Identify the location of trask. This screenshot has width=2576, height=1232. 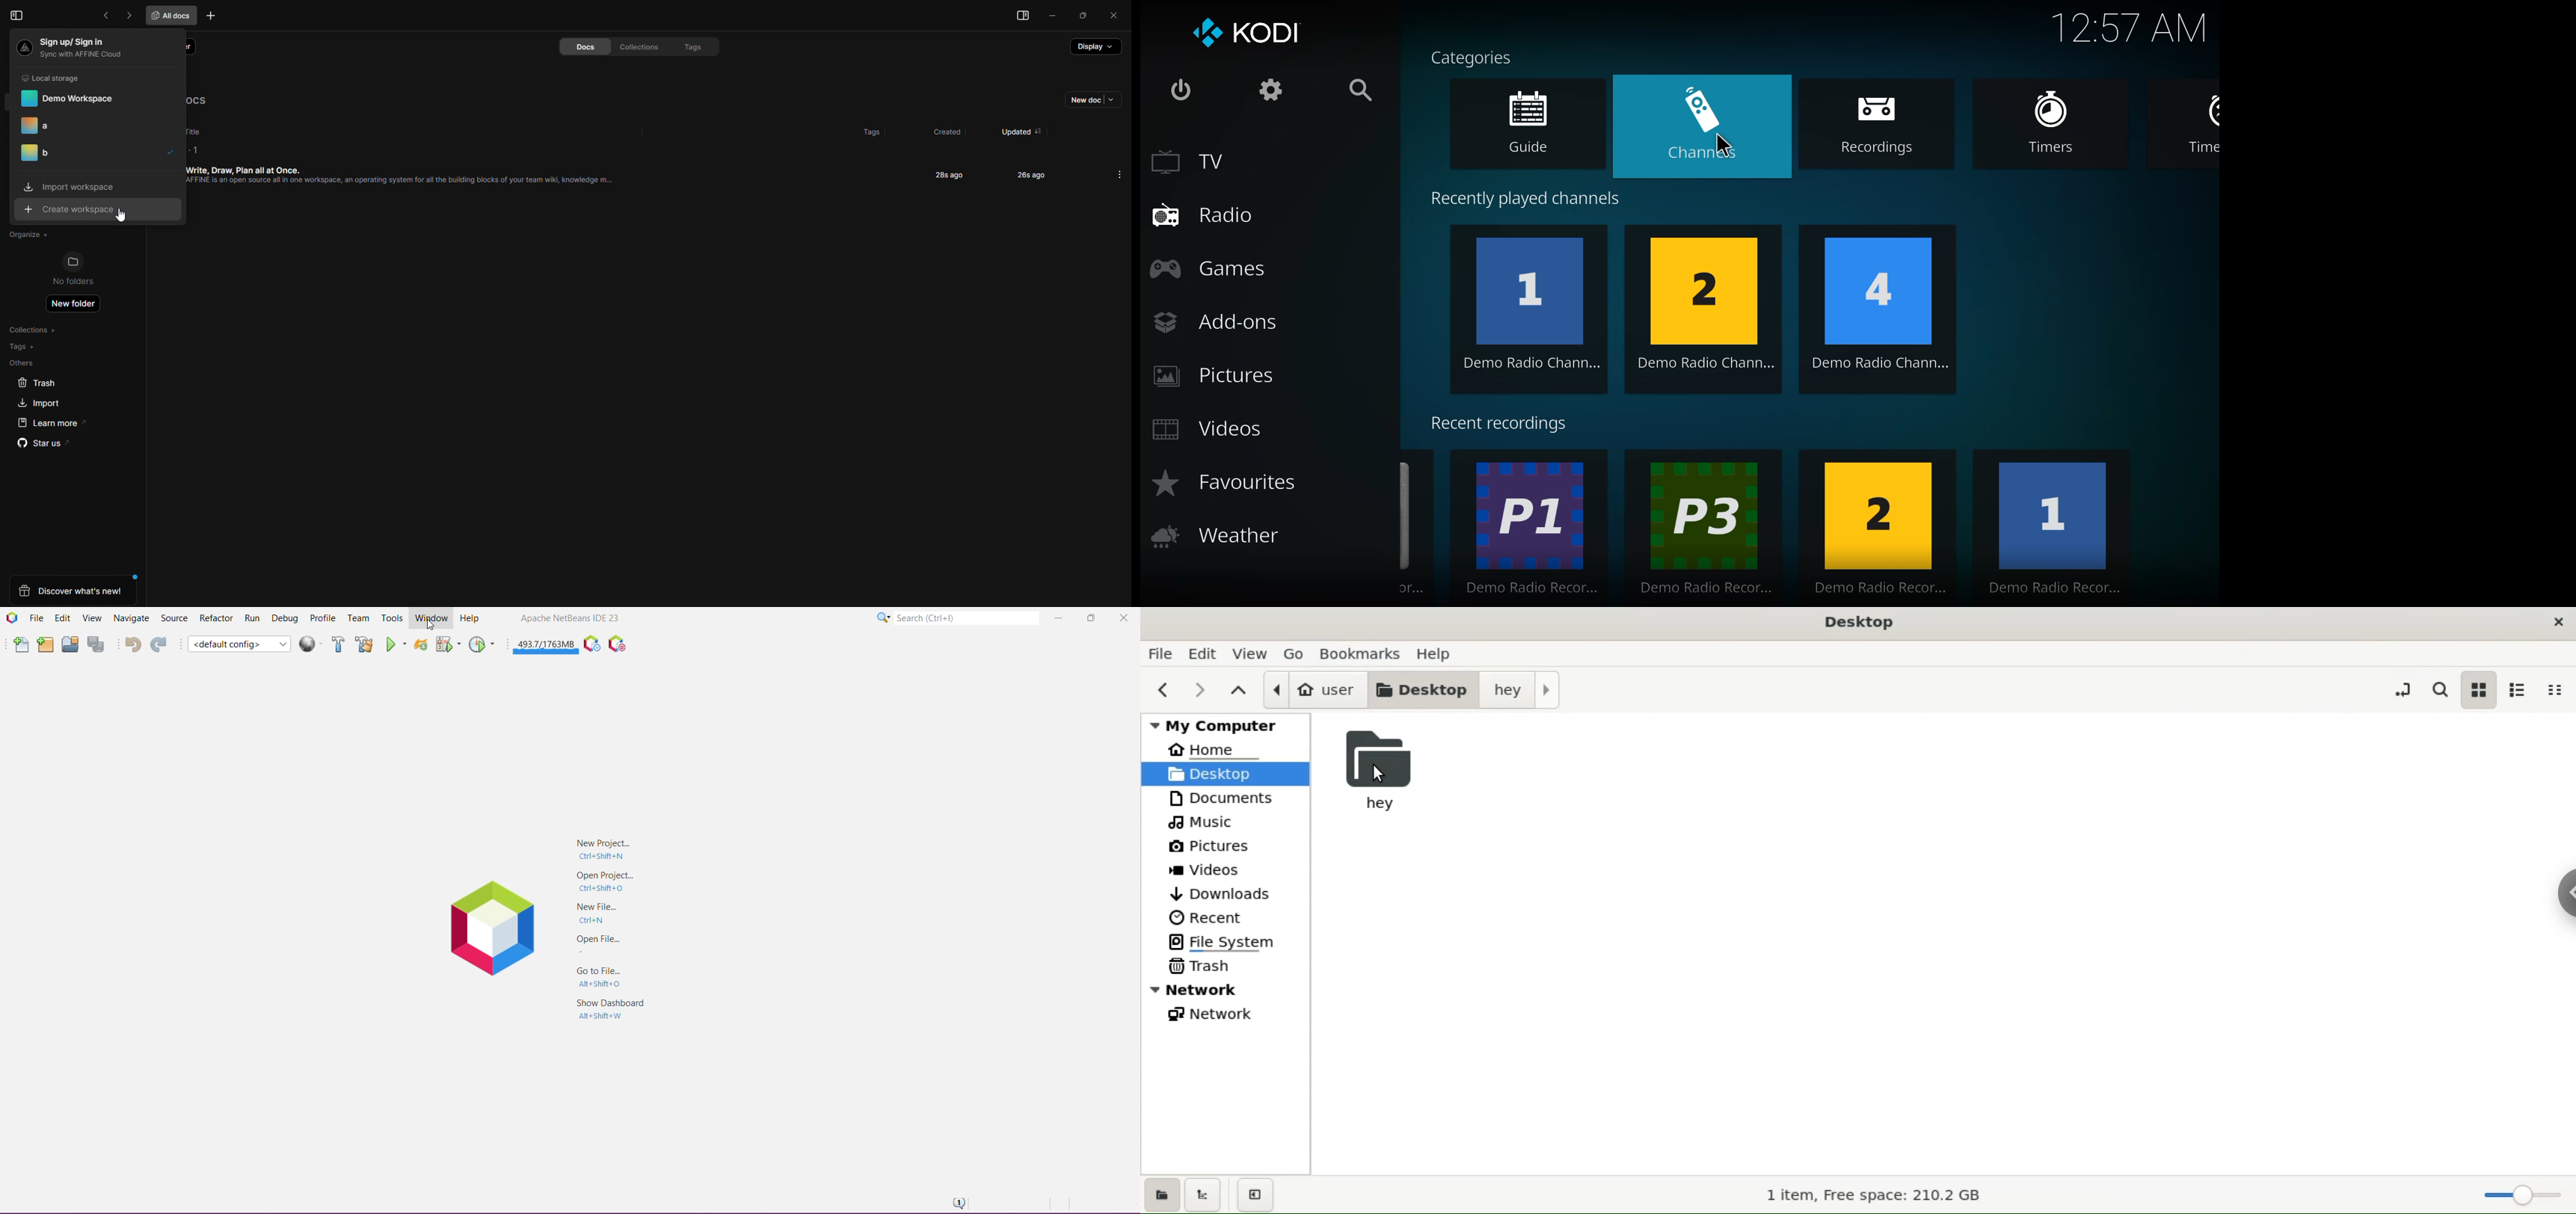
(1202, 966).